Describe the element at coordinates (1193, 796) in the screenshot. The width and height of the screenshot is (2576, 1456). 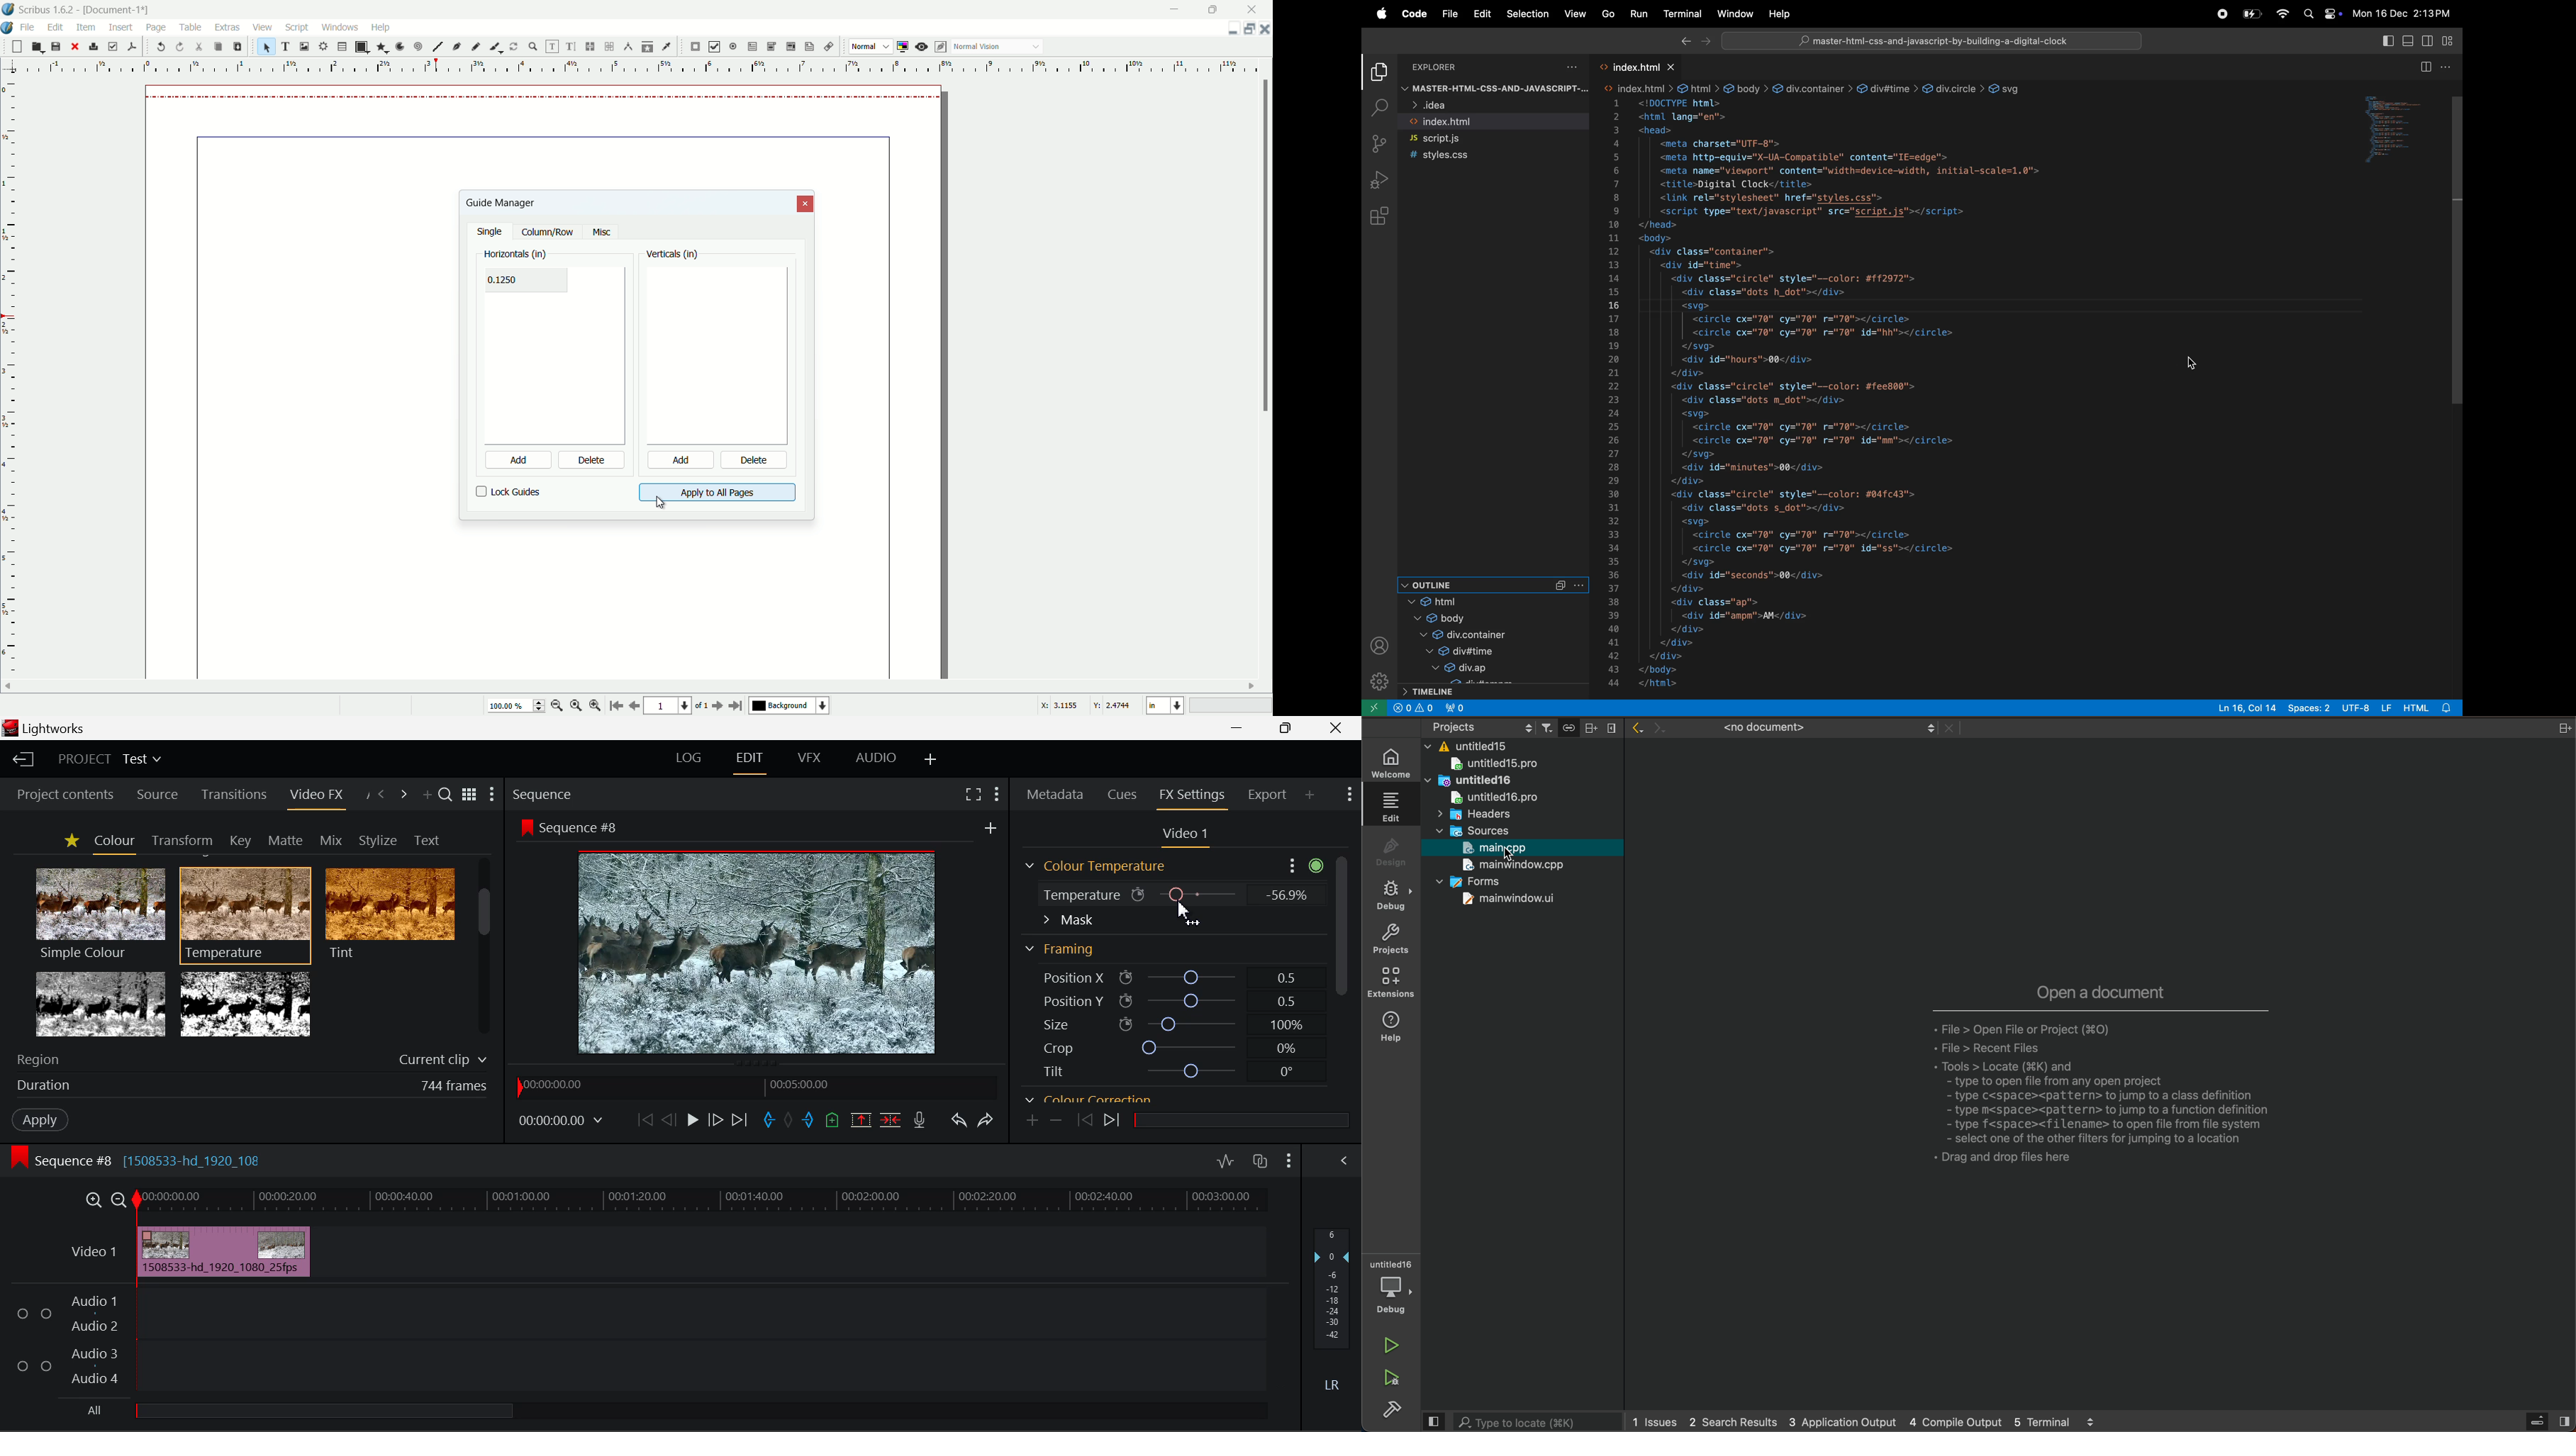
I see `FX Settings Open` at that location.